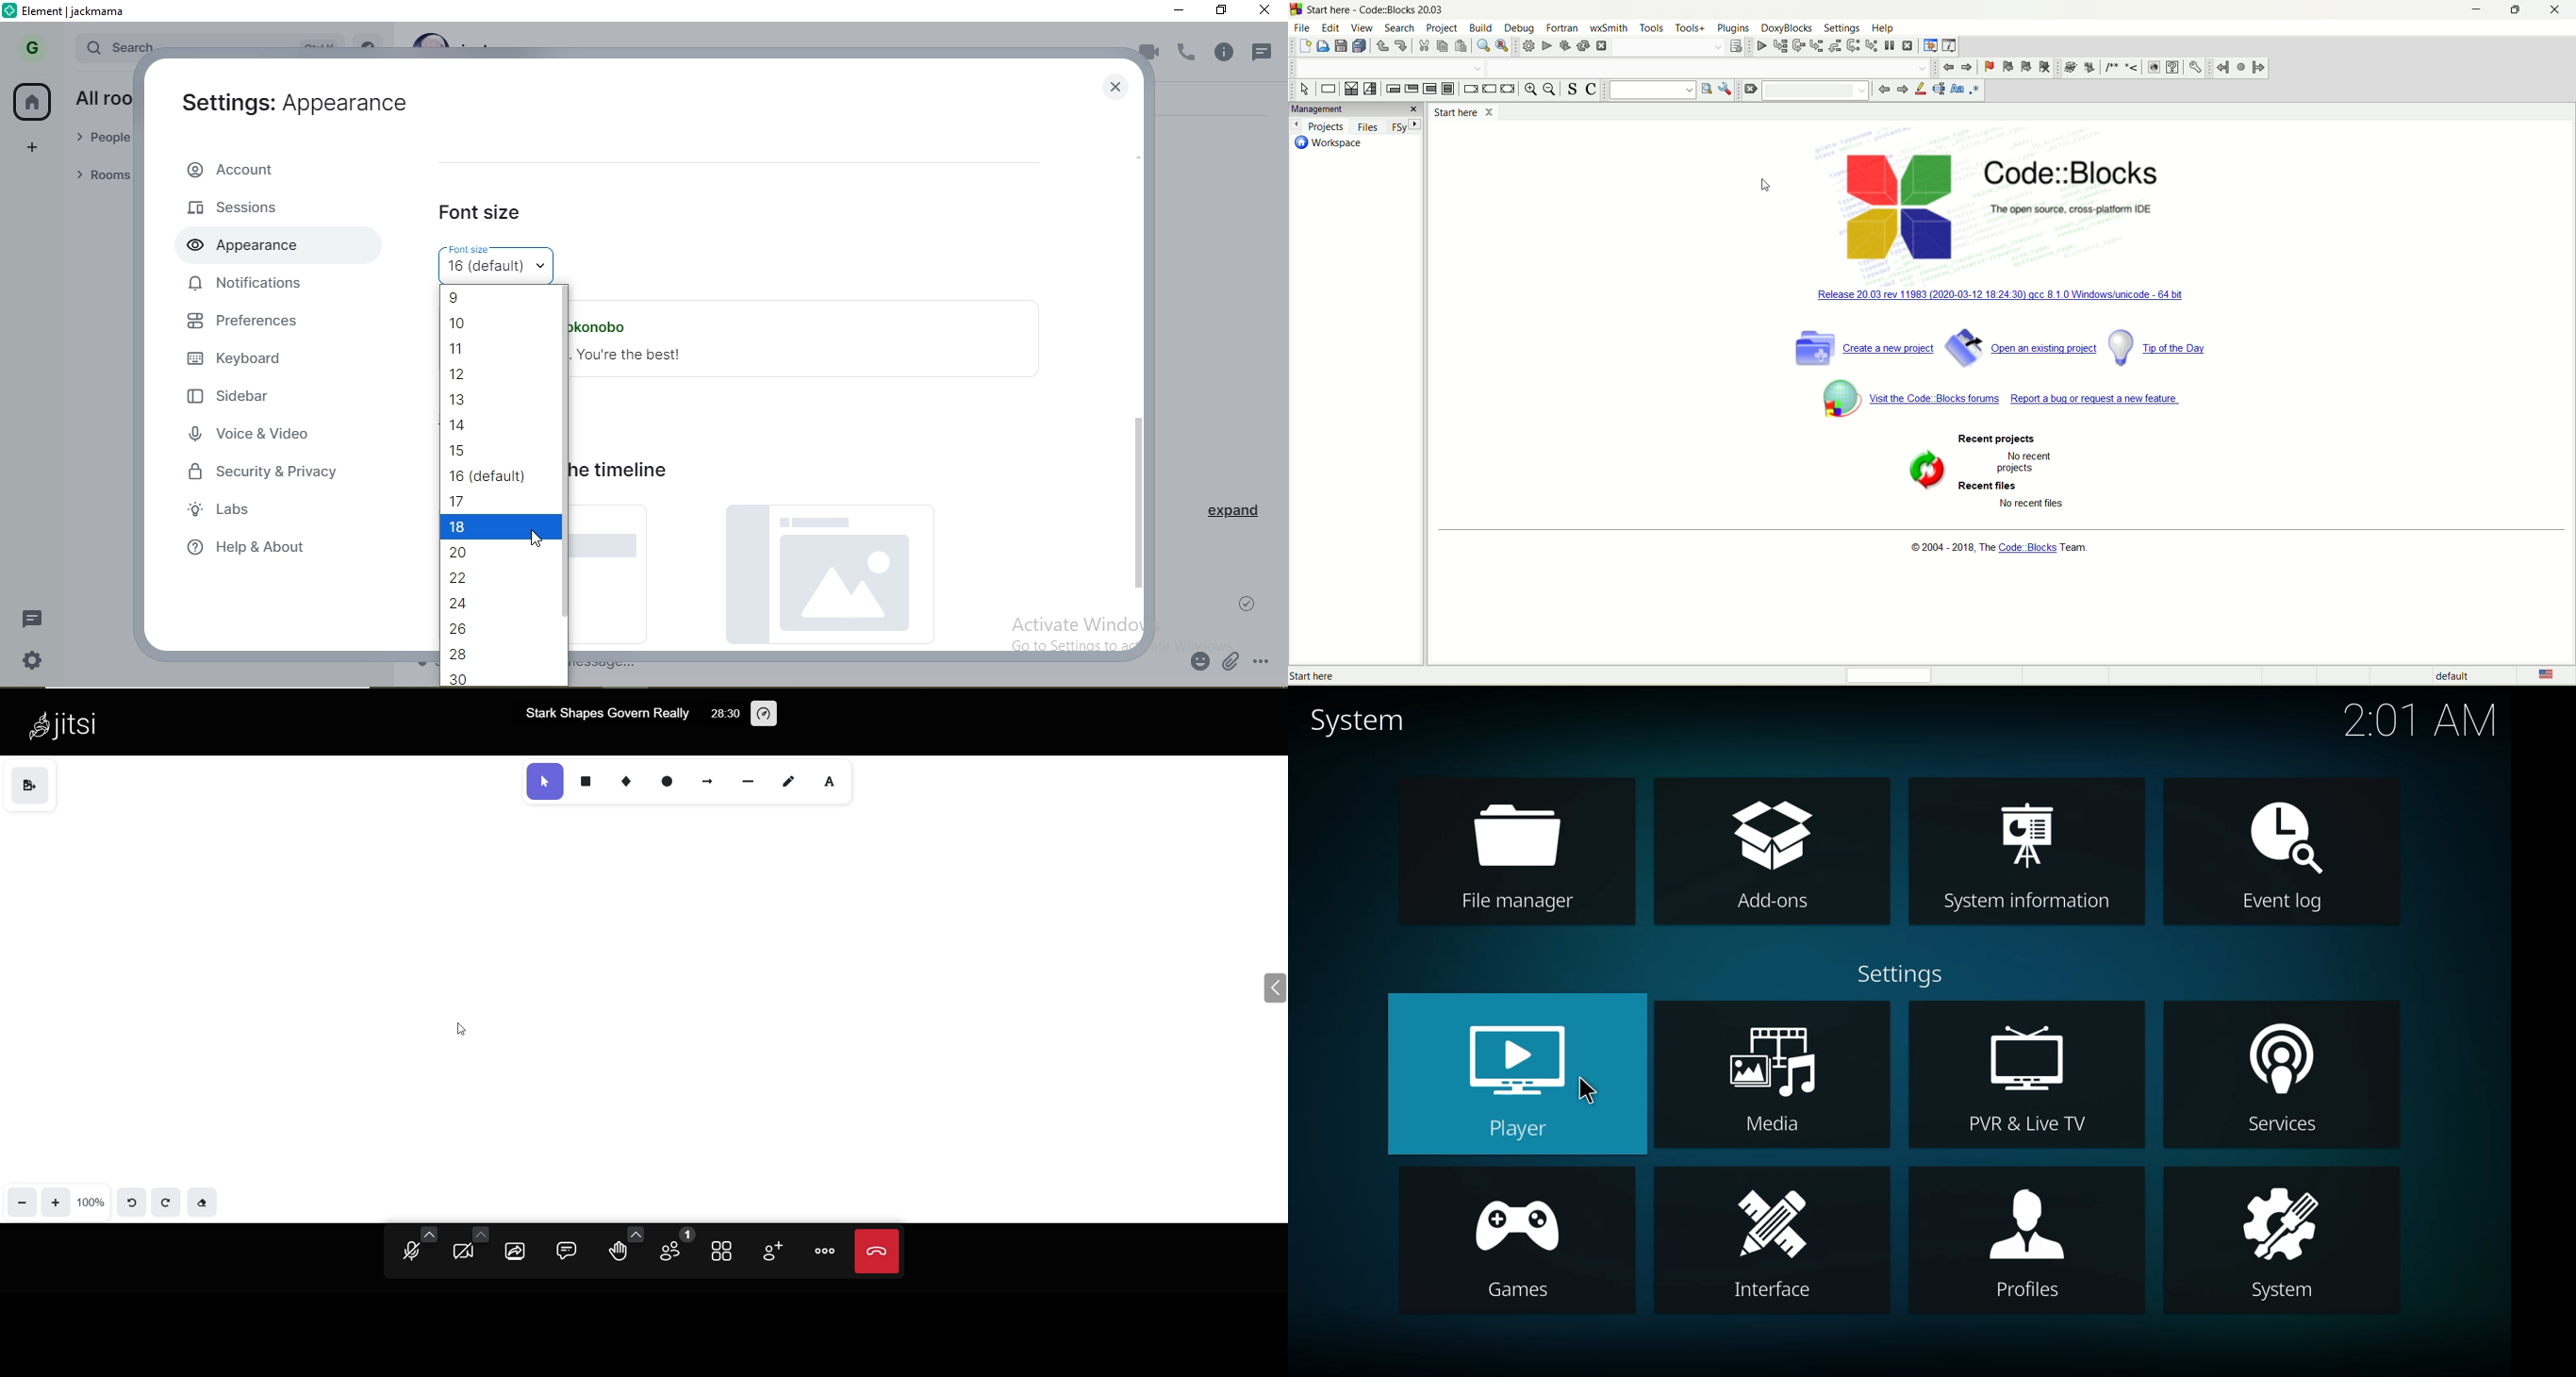  I want to click on forward, so click(1902, 90).